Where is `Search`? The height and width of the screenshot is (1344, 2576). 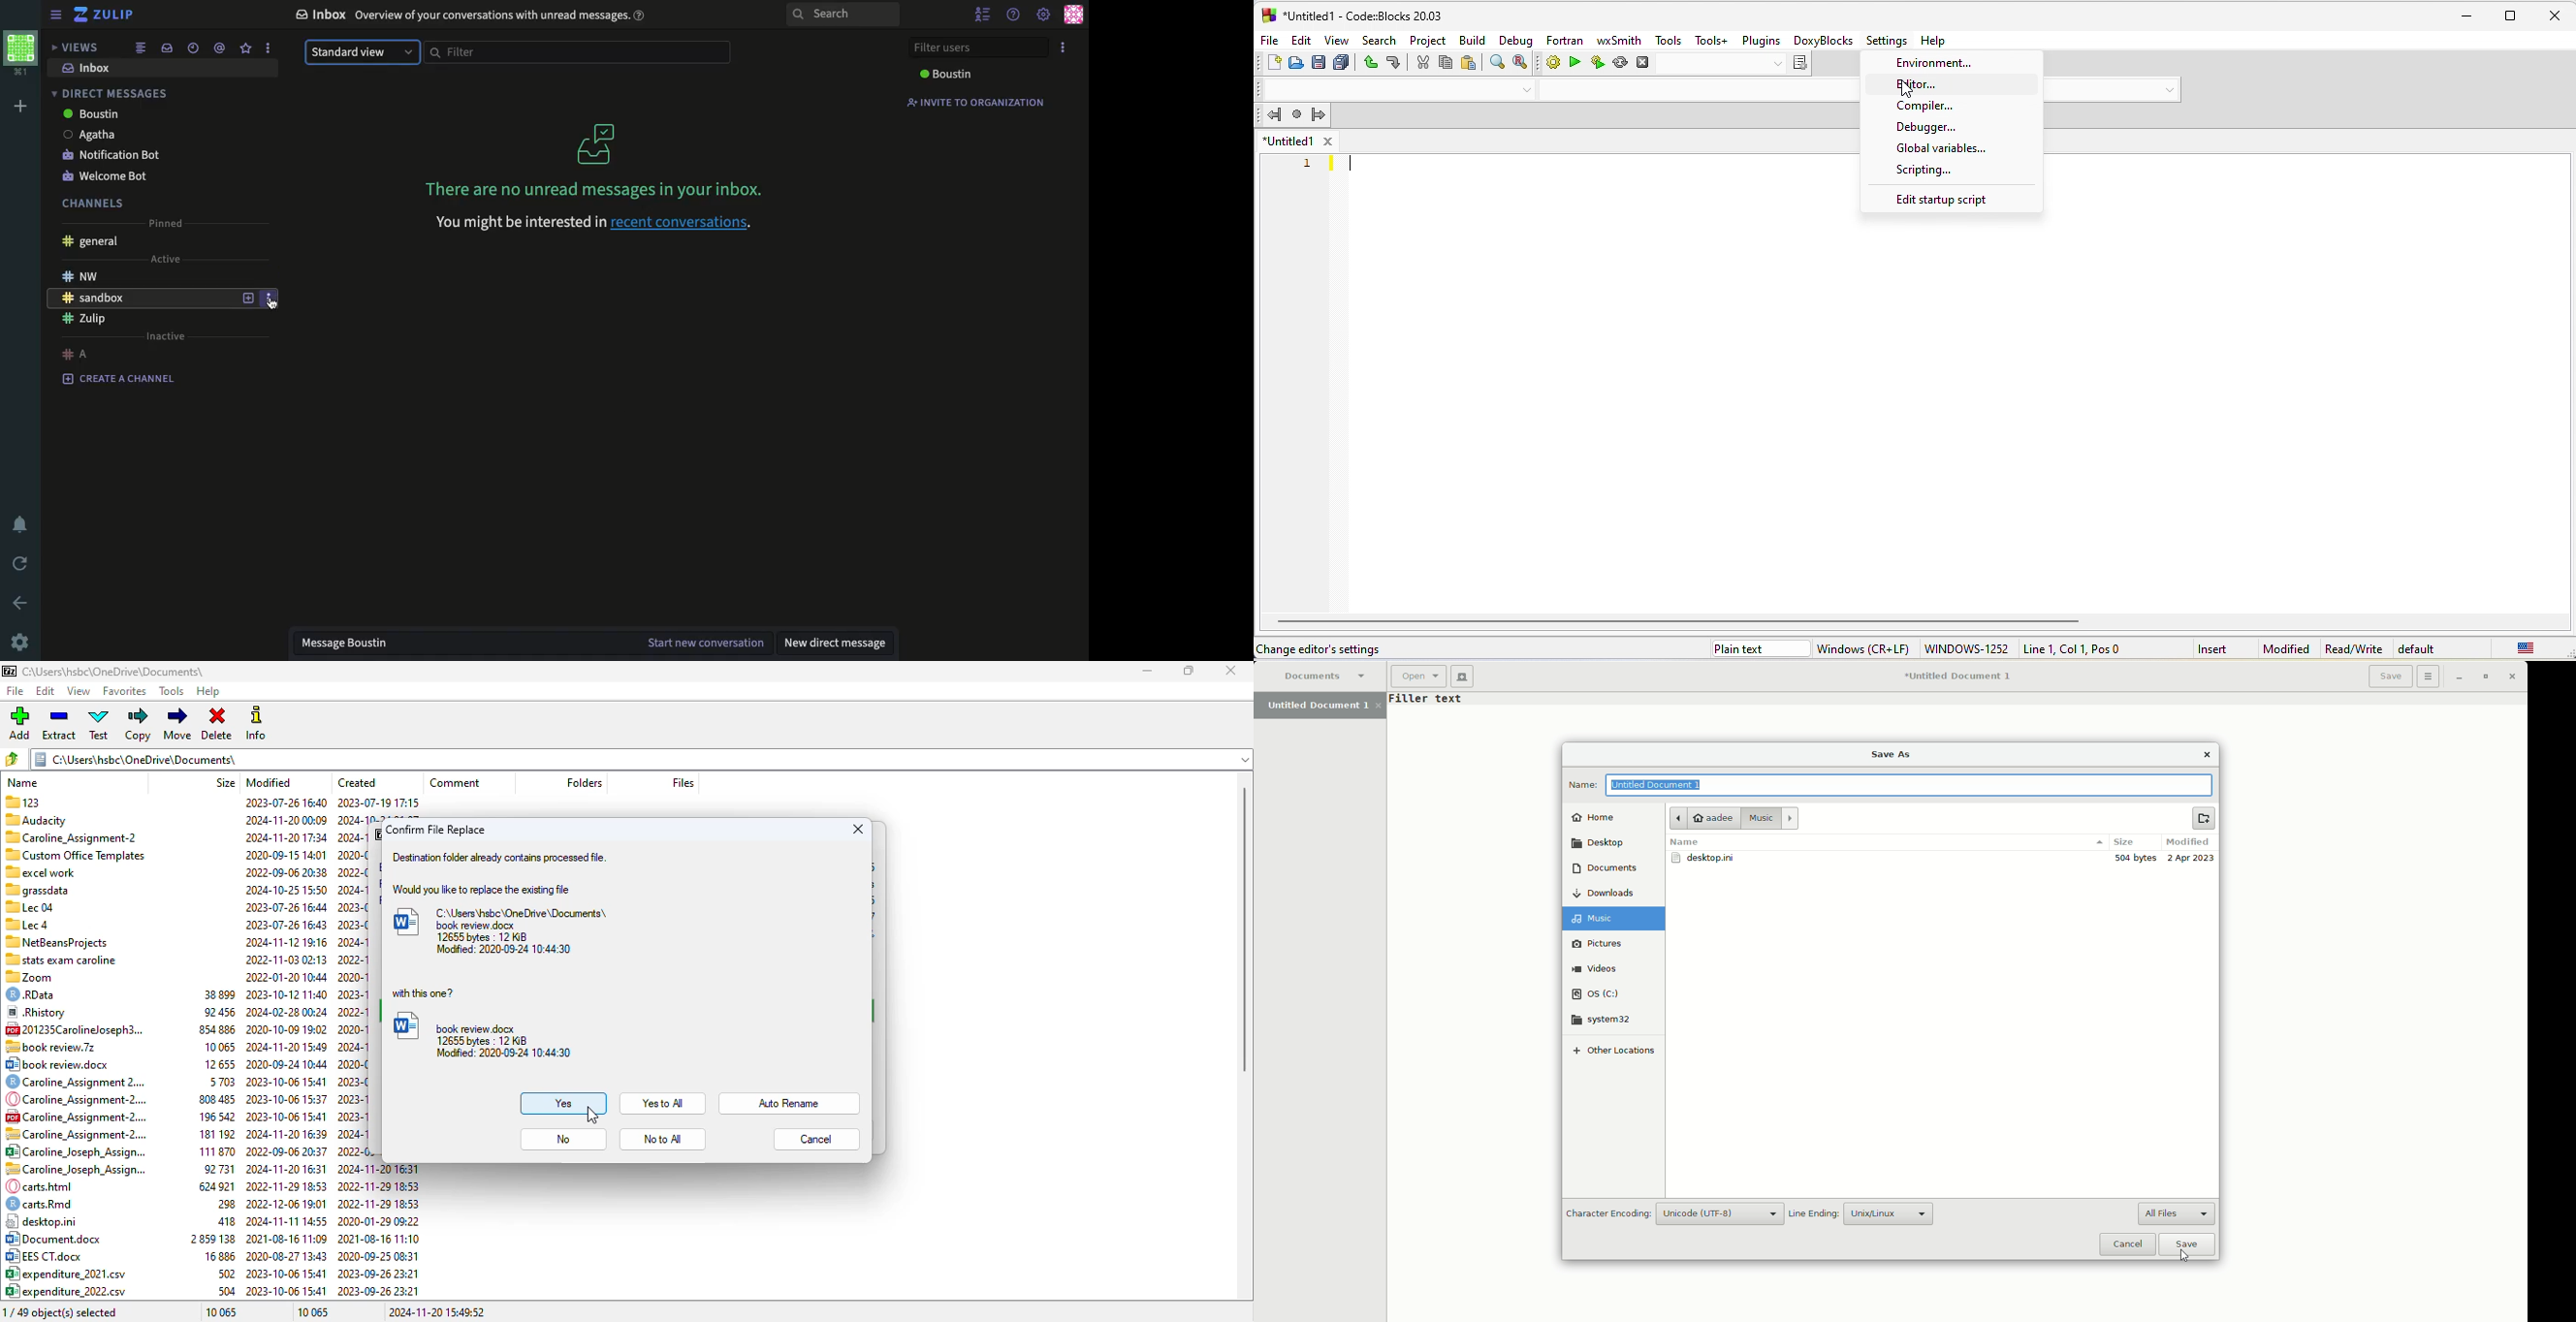 Search is located at coordinates (844, 14).